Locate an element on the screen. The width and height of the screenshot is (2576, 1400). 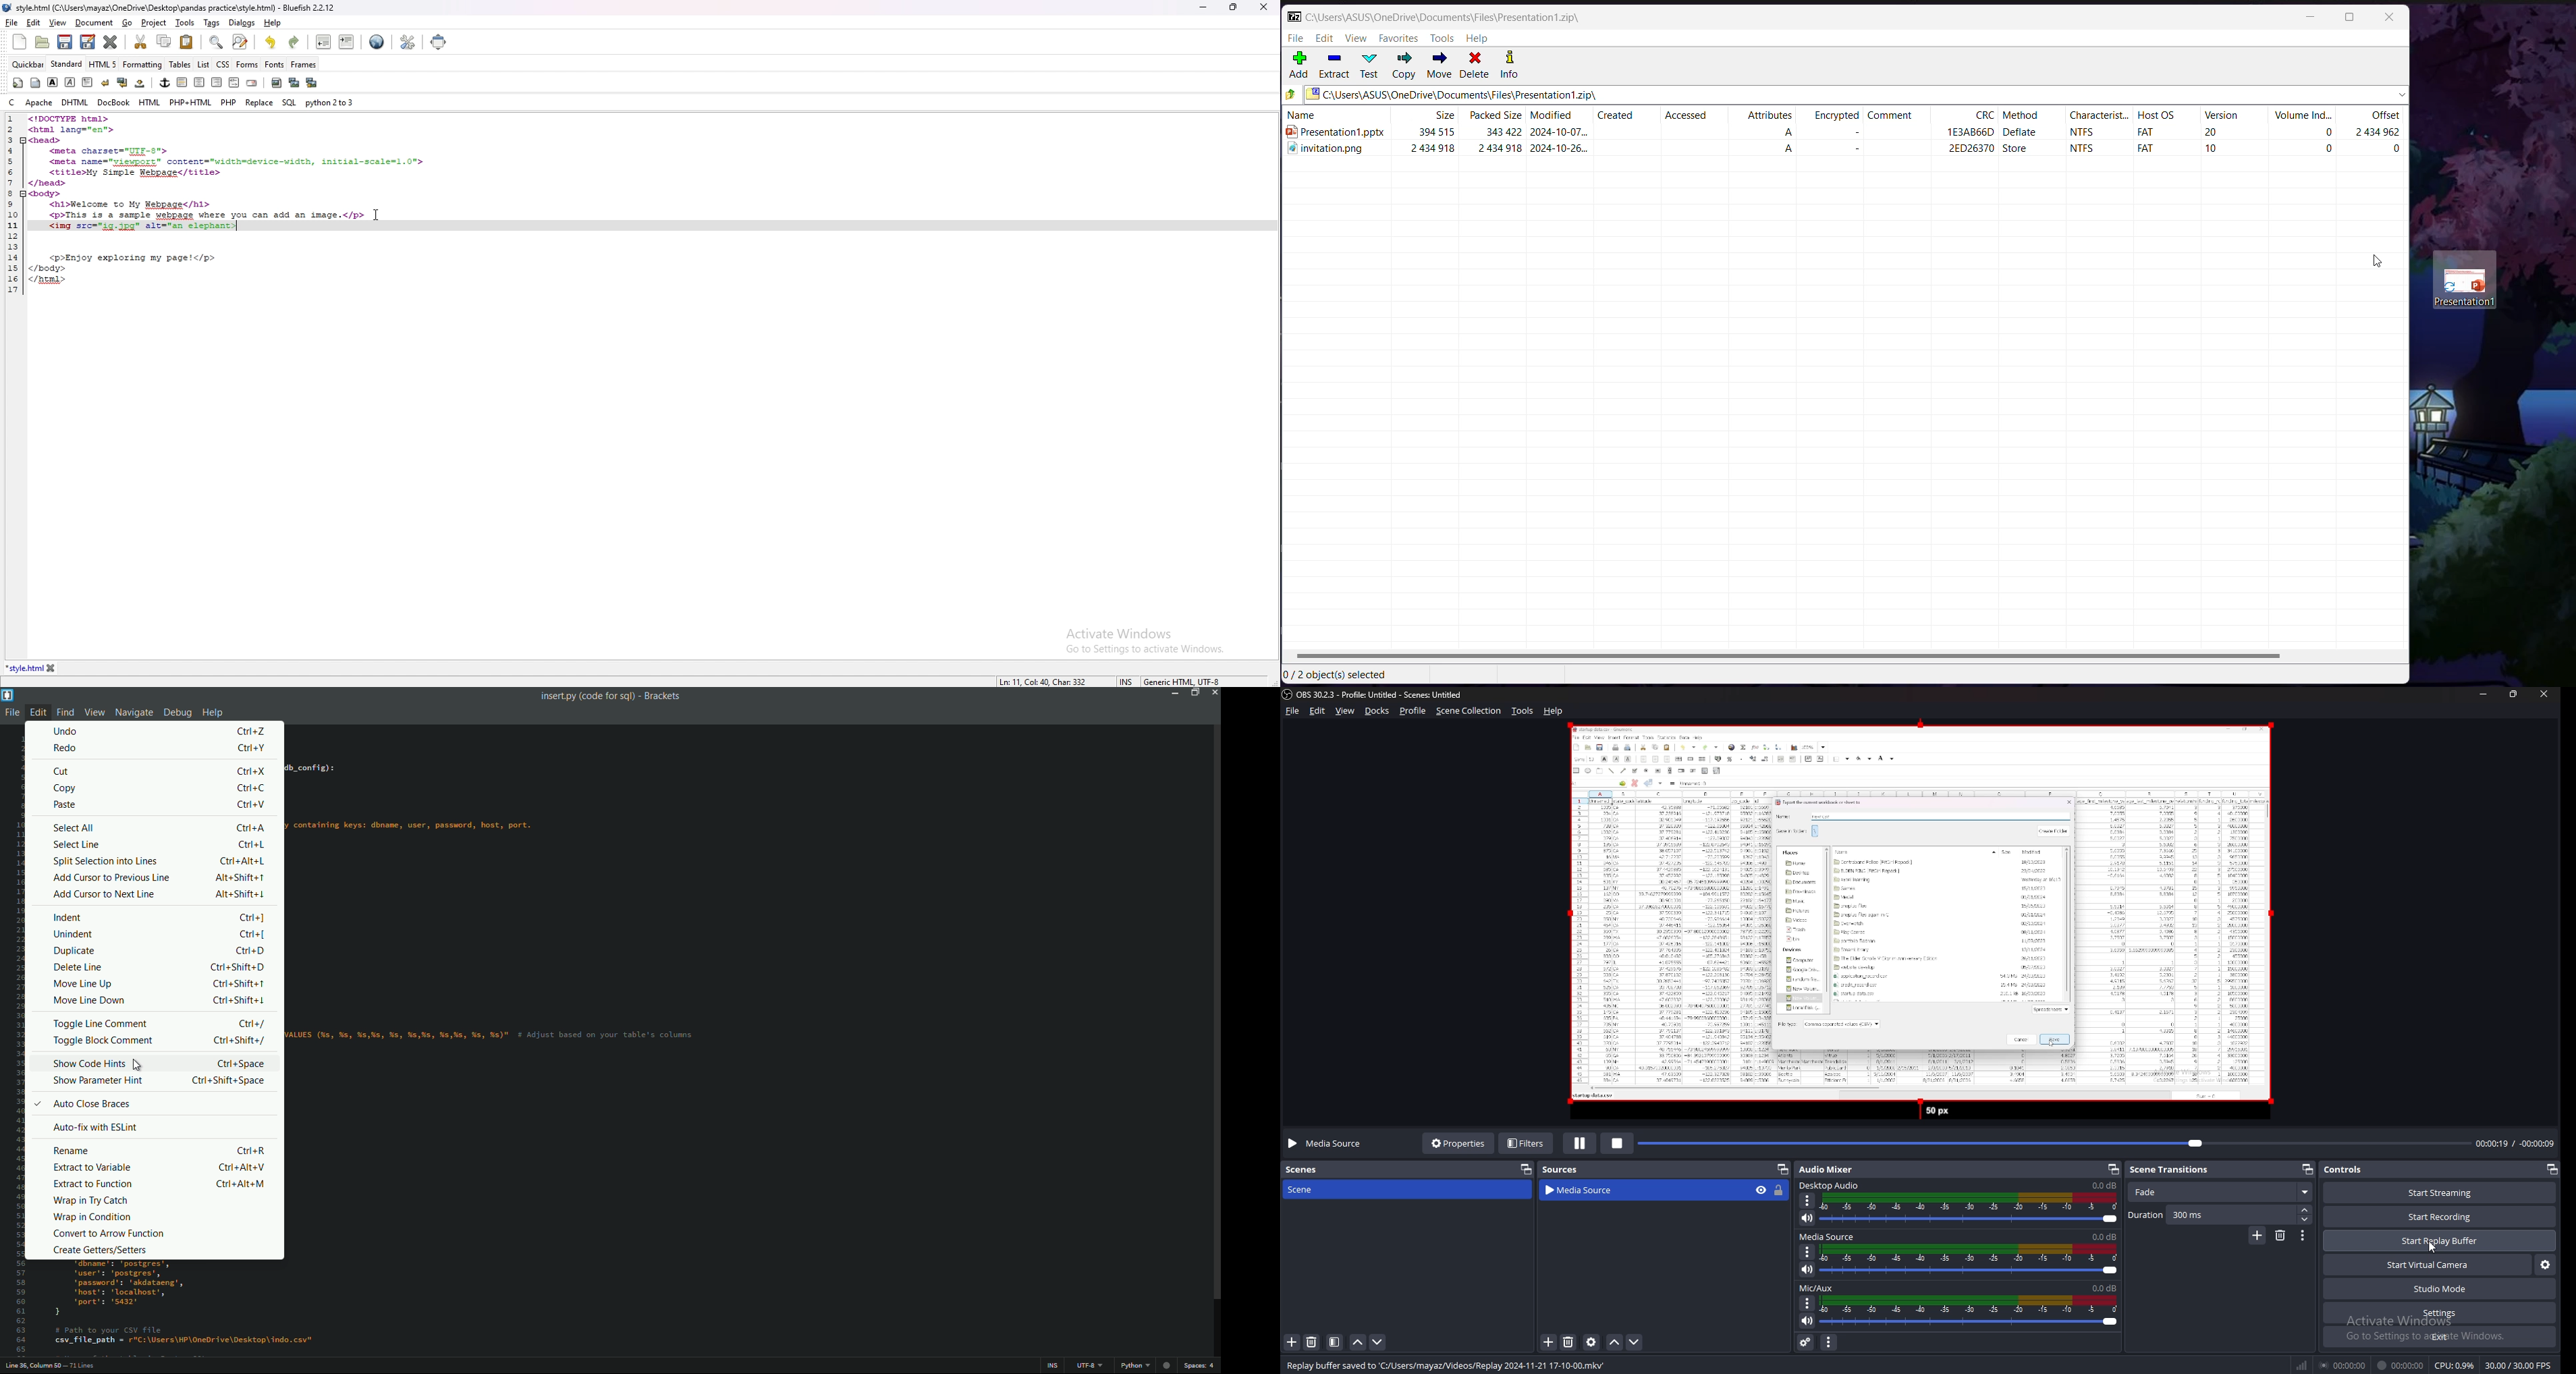
Offset is located at coordinates (2384, 116).